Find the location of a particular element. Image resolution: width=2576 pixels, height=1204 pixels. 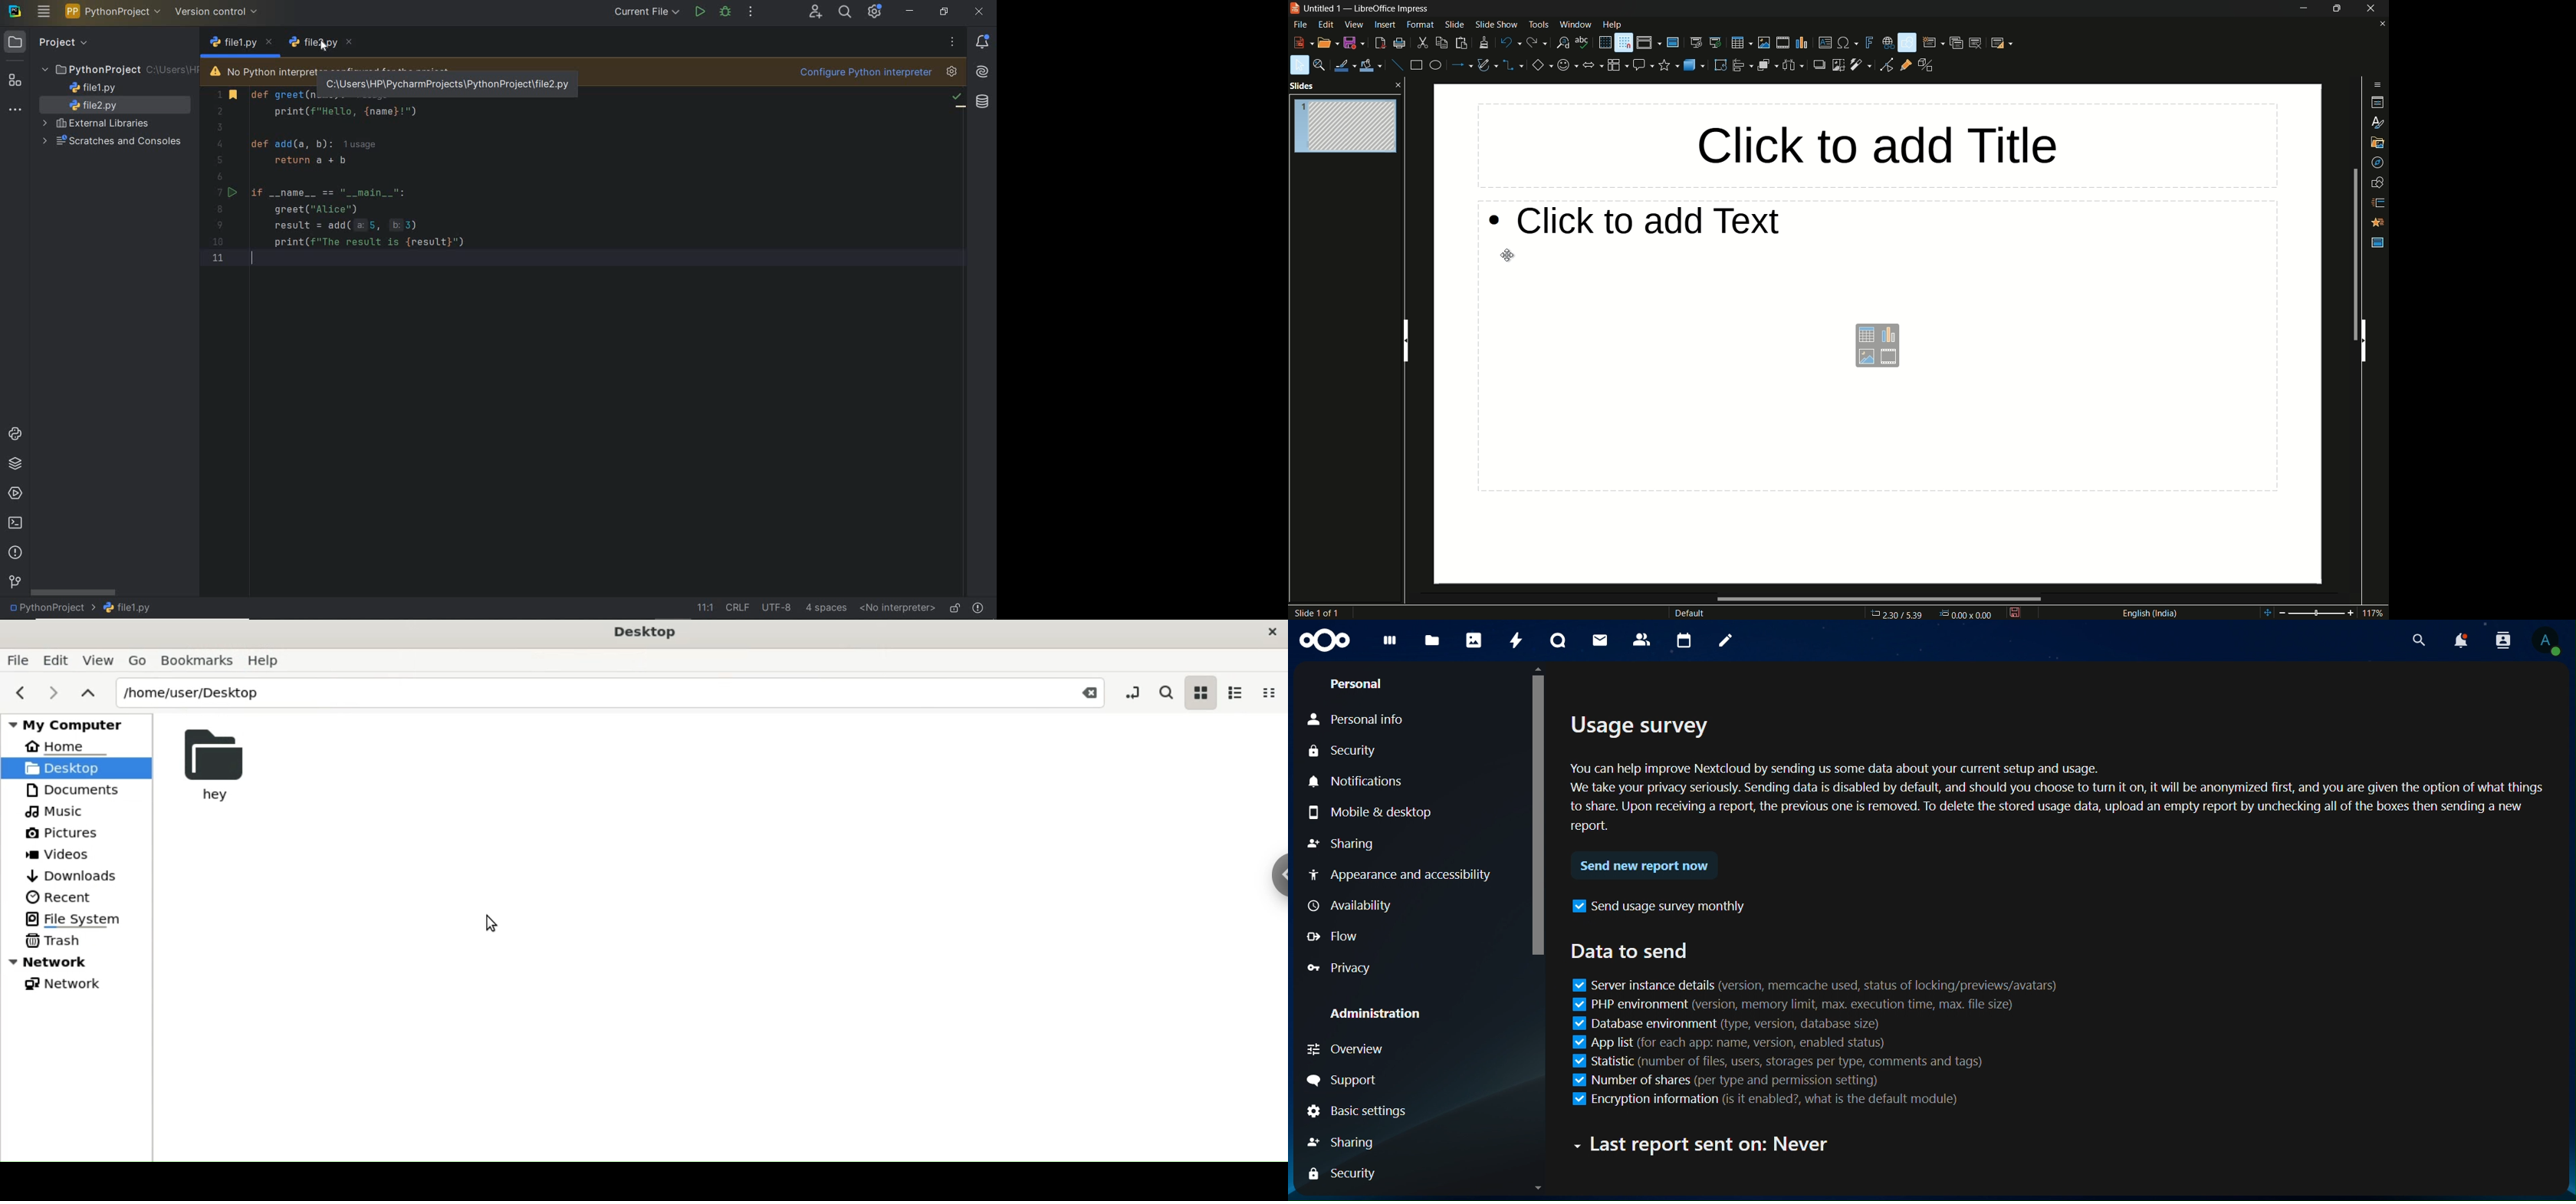

symbol shapes is located at coordinates (1566, 66).